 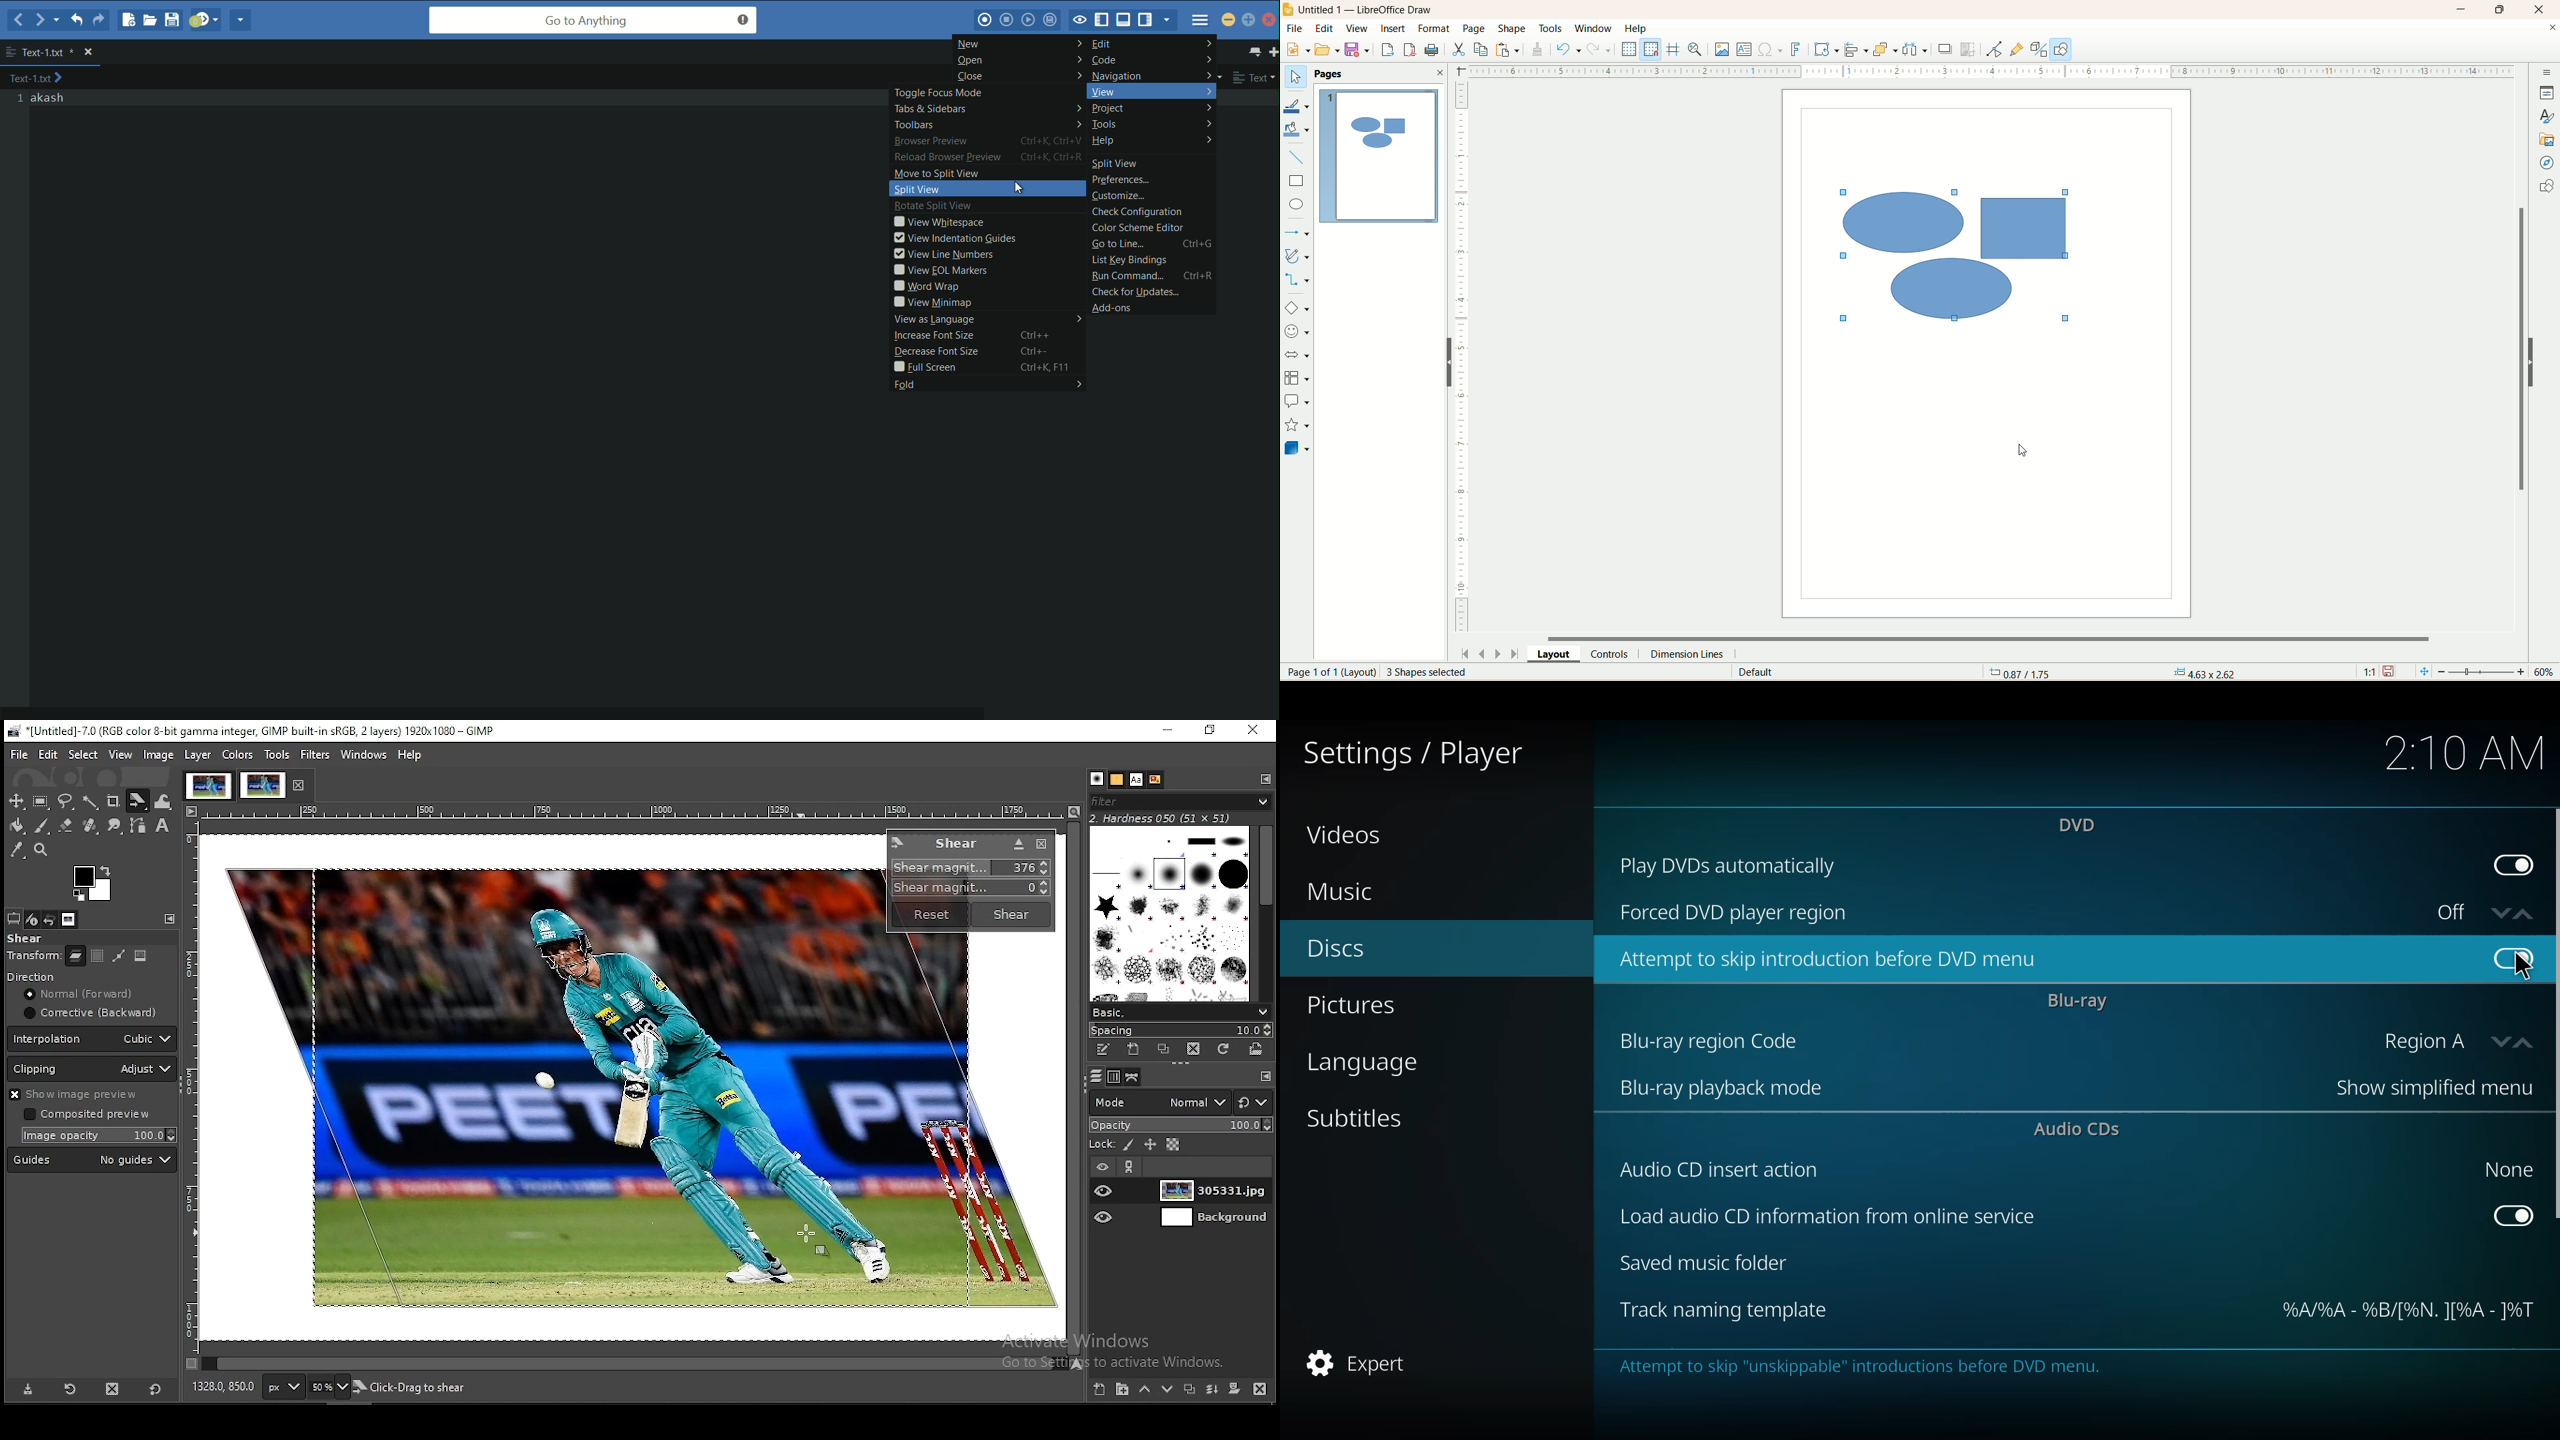 What do you see at coordinates (1697, 49) in the screenshot?
I see `zoom and pan` at bounding box center [1697, 49].